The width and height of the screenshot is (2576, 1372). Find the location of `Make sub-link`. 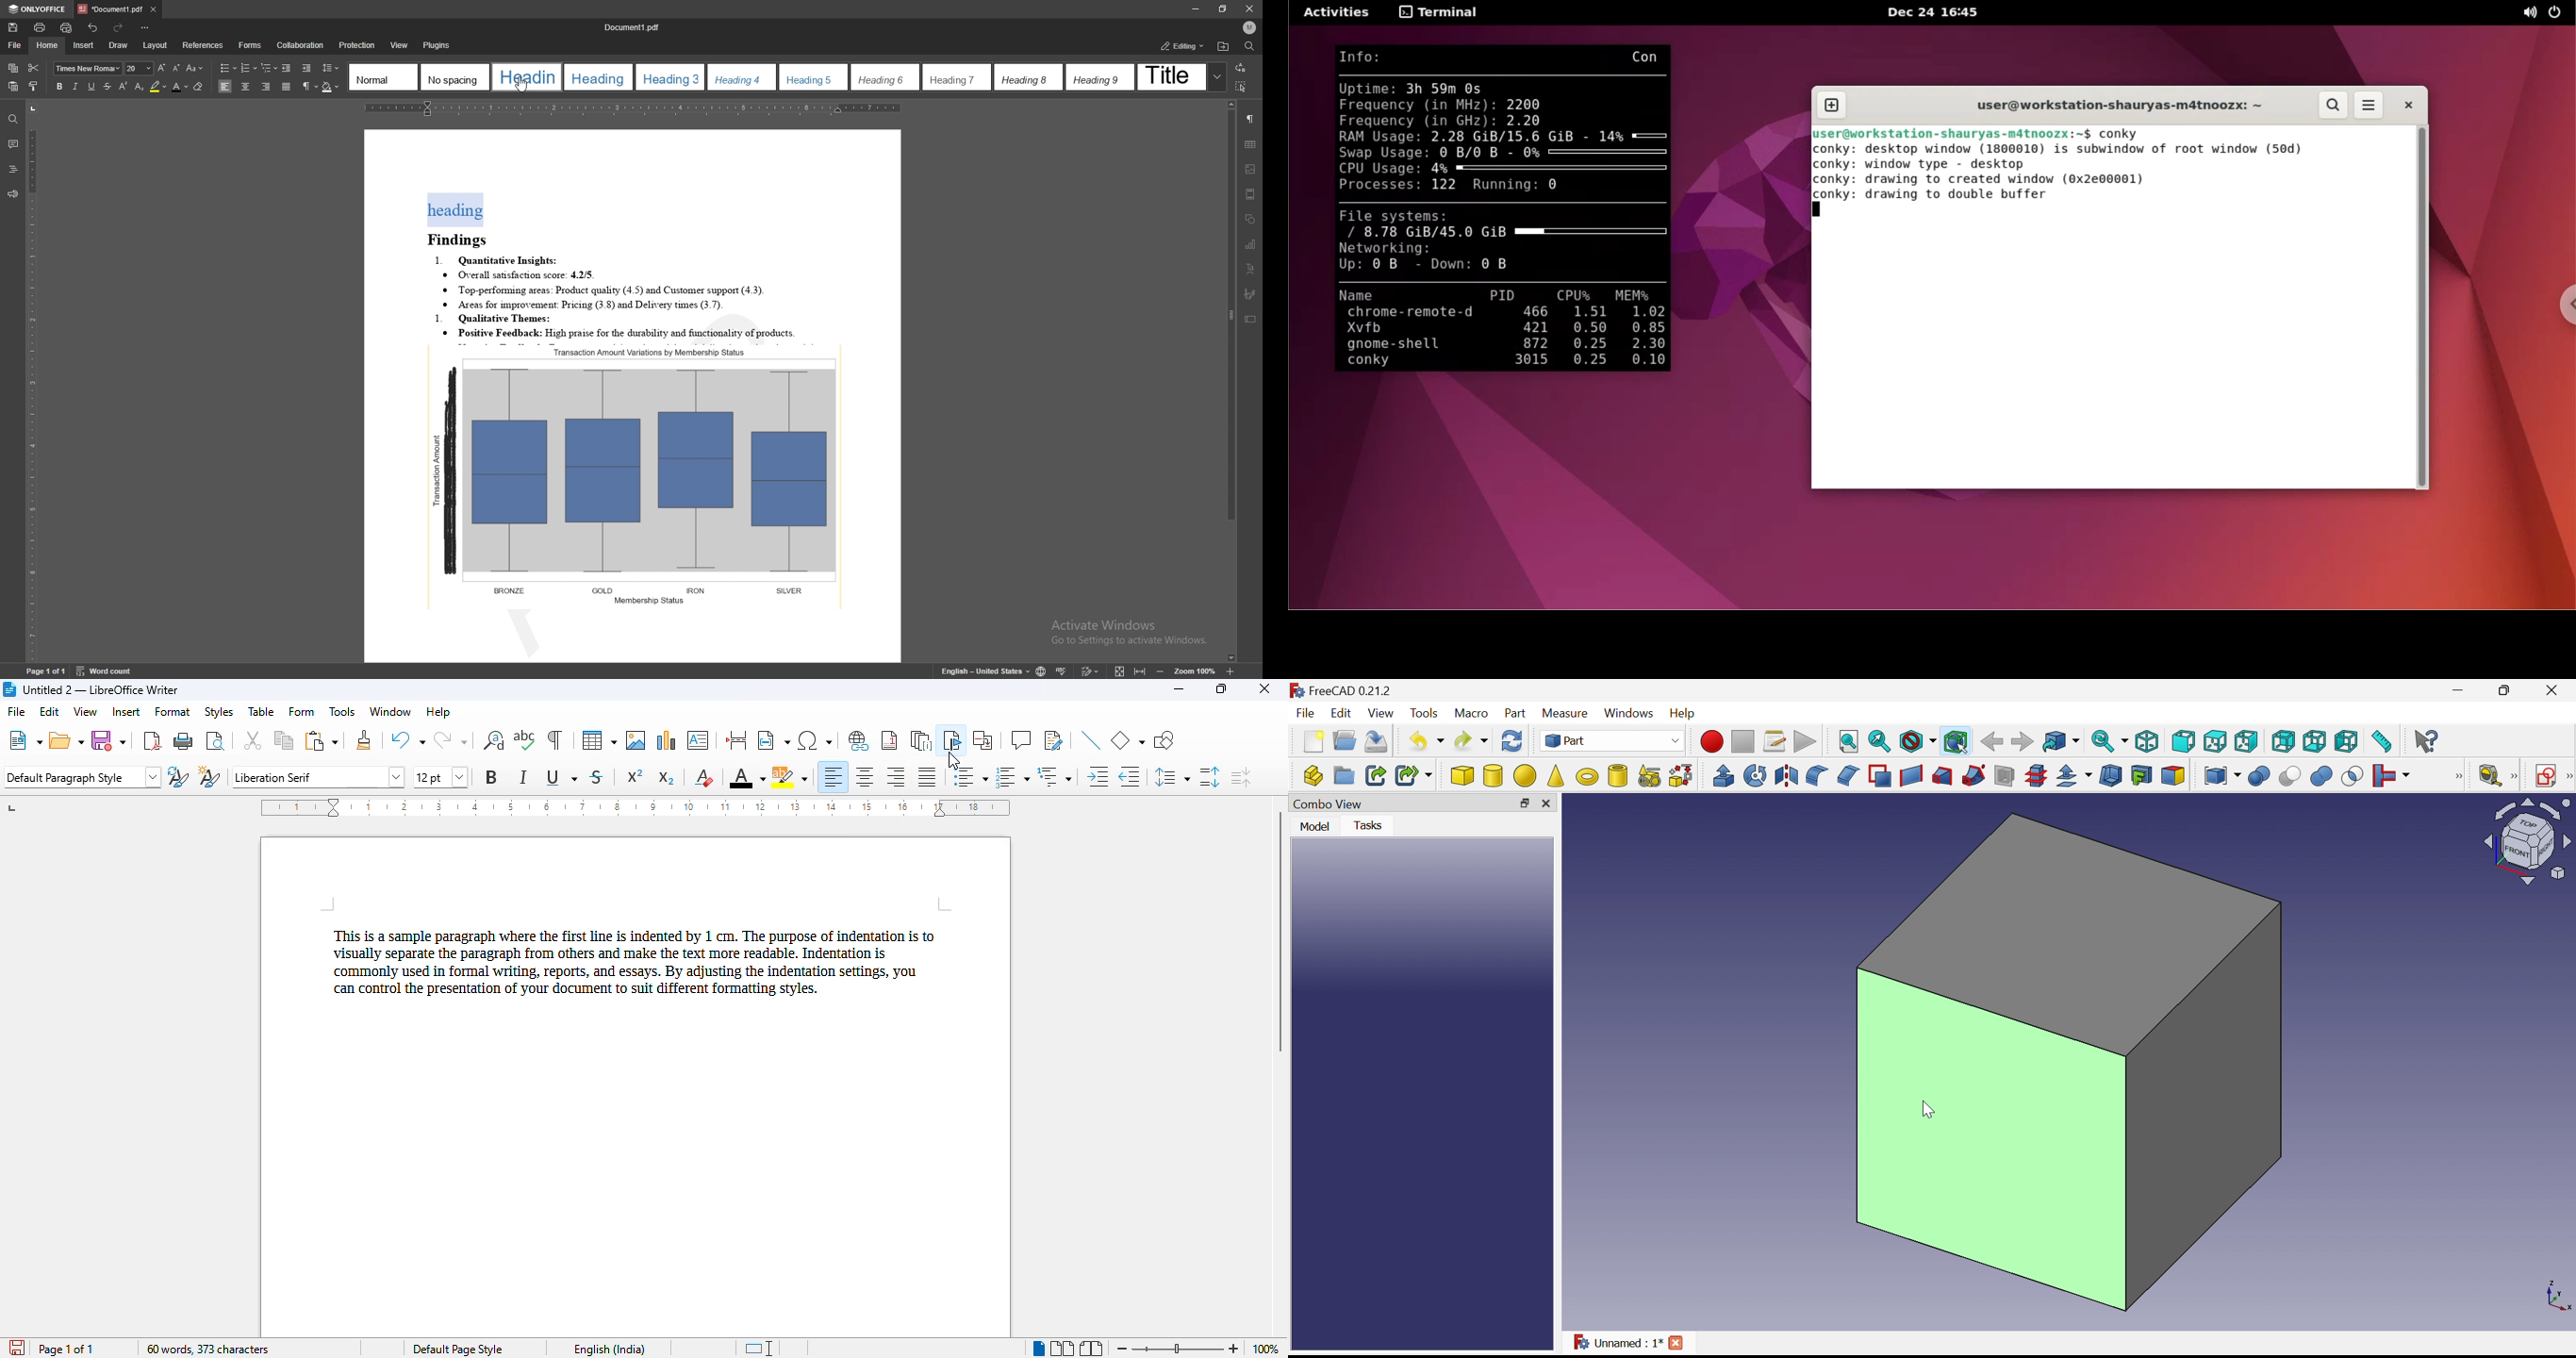

Make sub-link is located at coordinates (1415, 776).